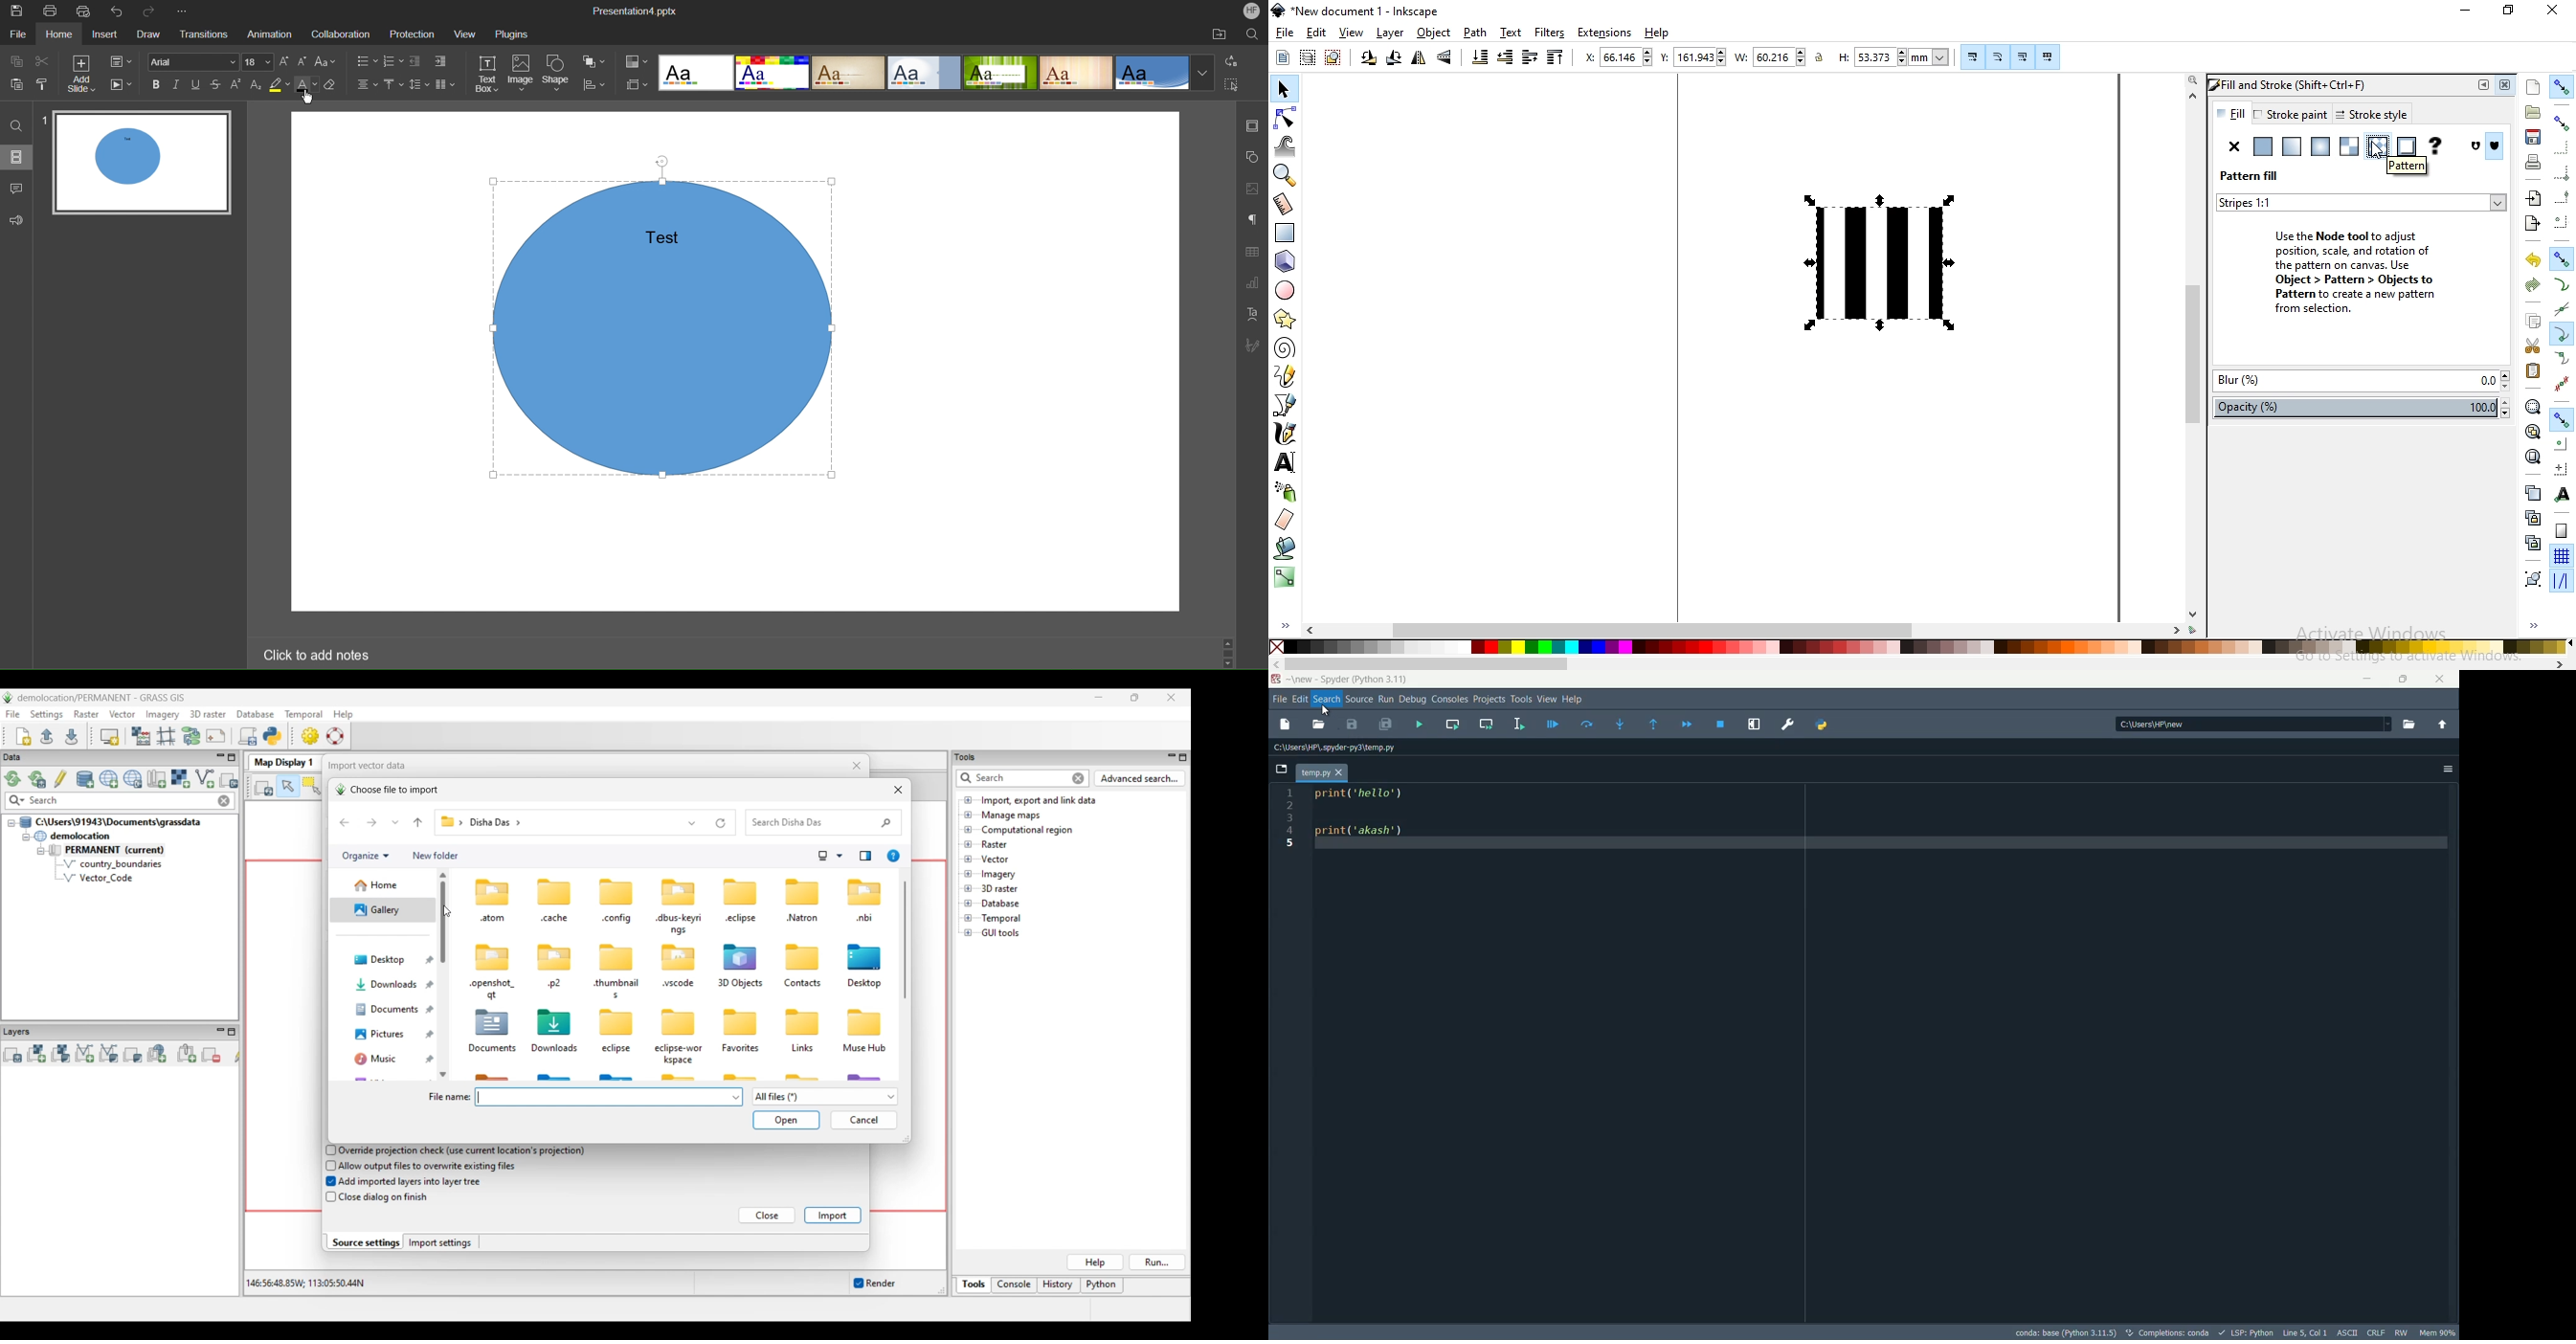  I want to click on 60.216, so click(1781, 57).